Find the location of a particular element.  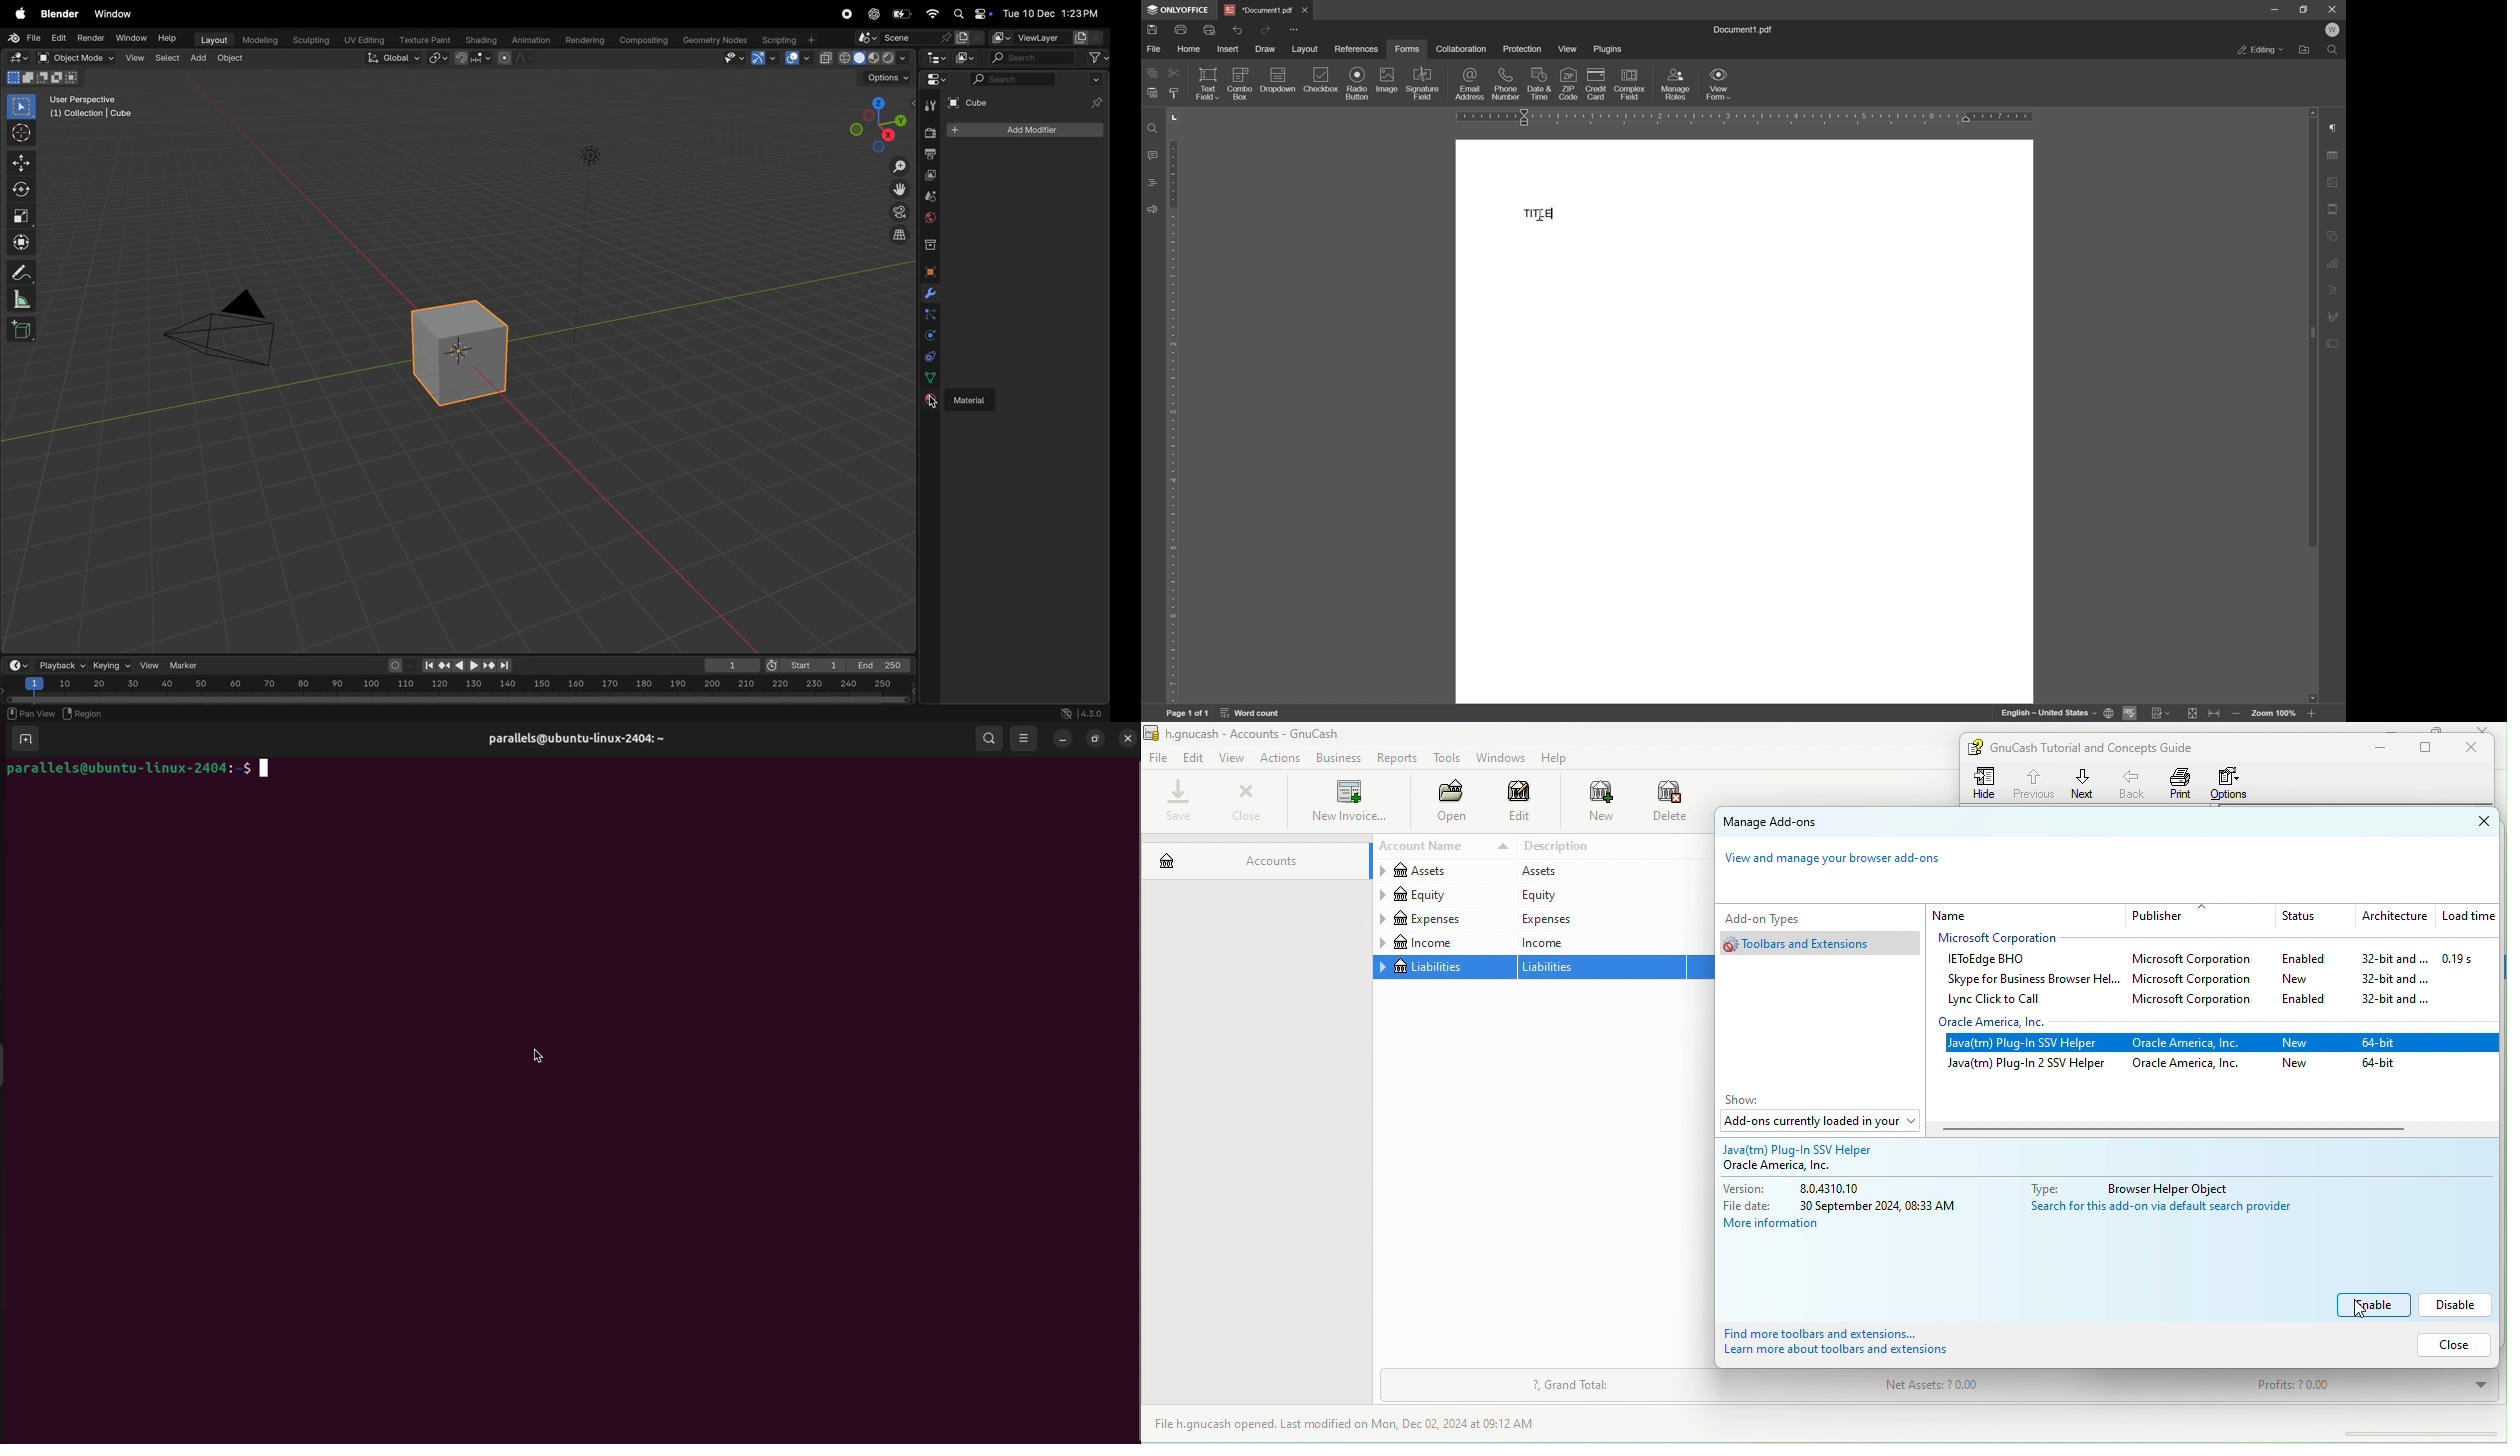

java (tm)plug ln-2 ssv helper is located at coordinates (2027, 1066).